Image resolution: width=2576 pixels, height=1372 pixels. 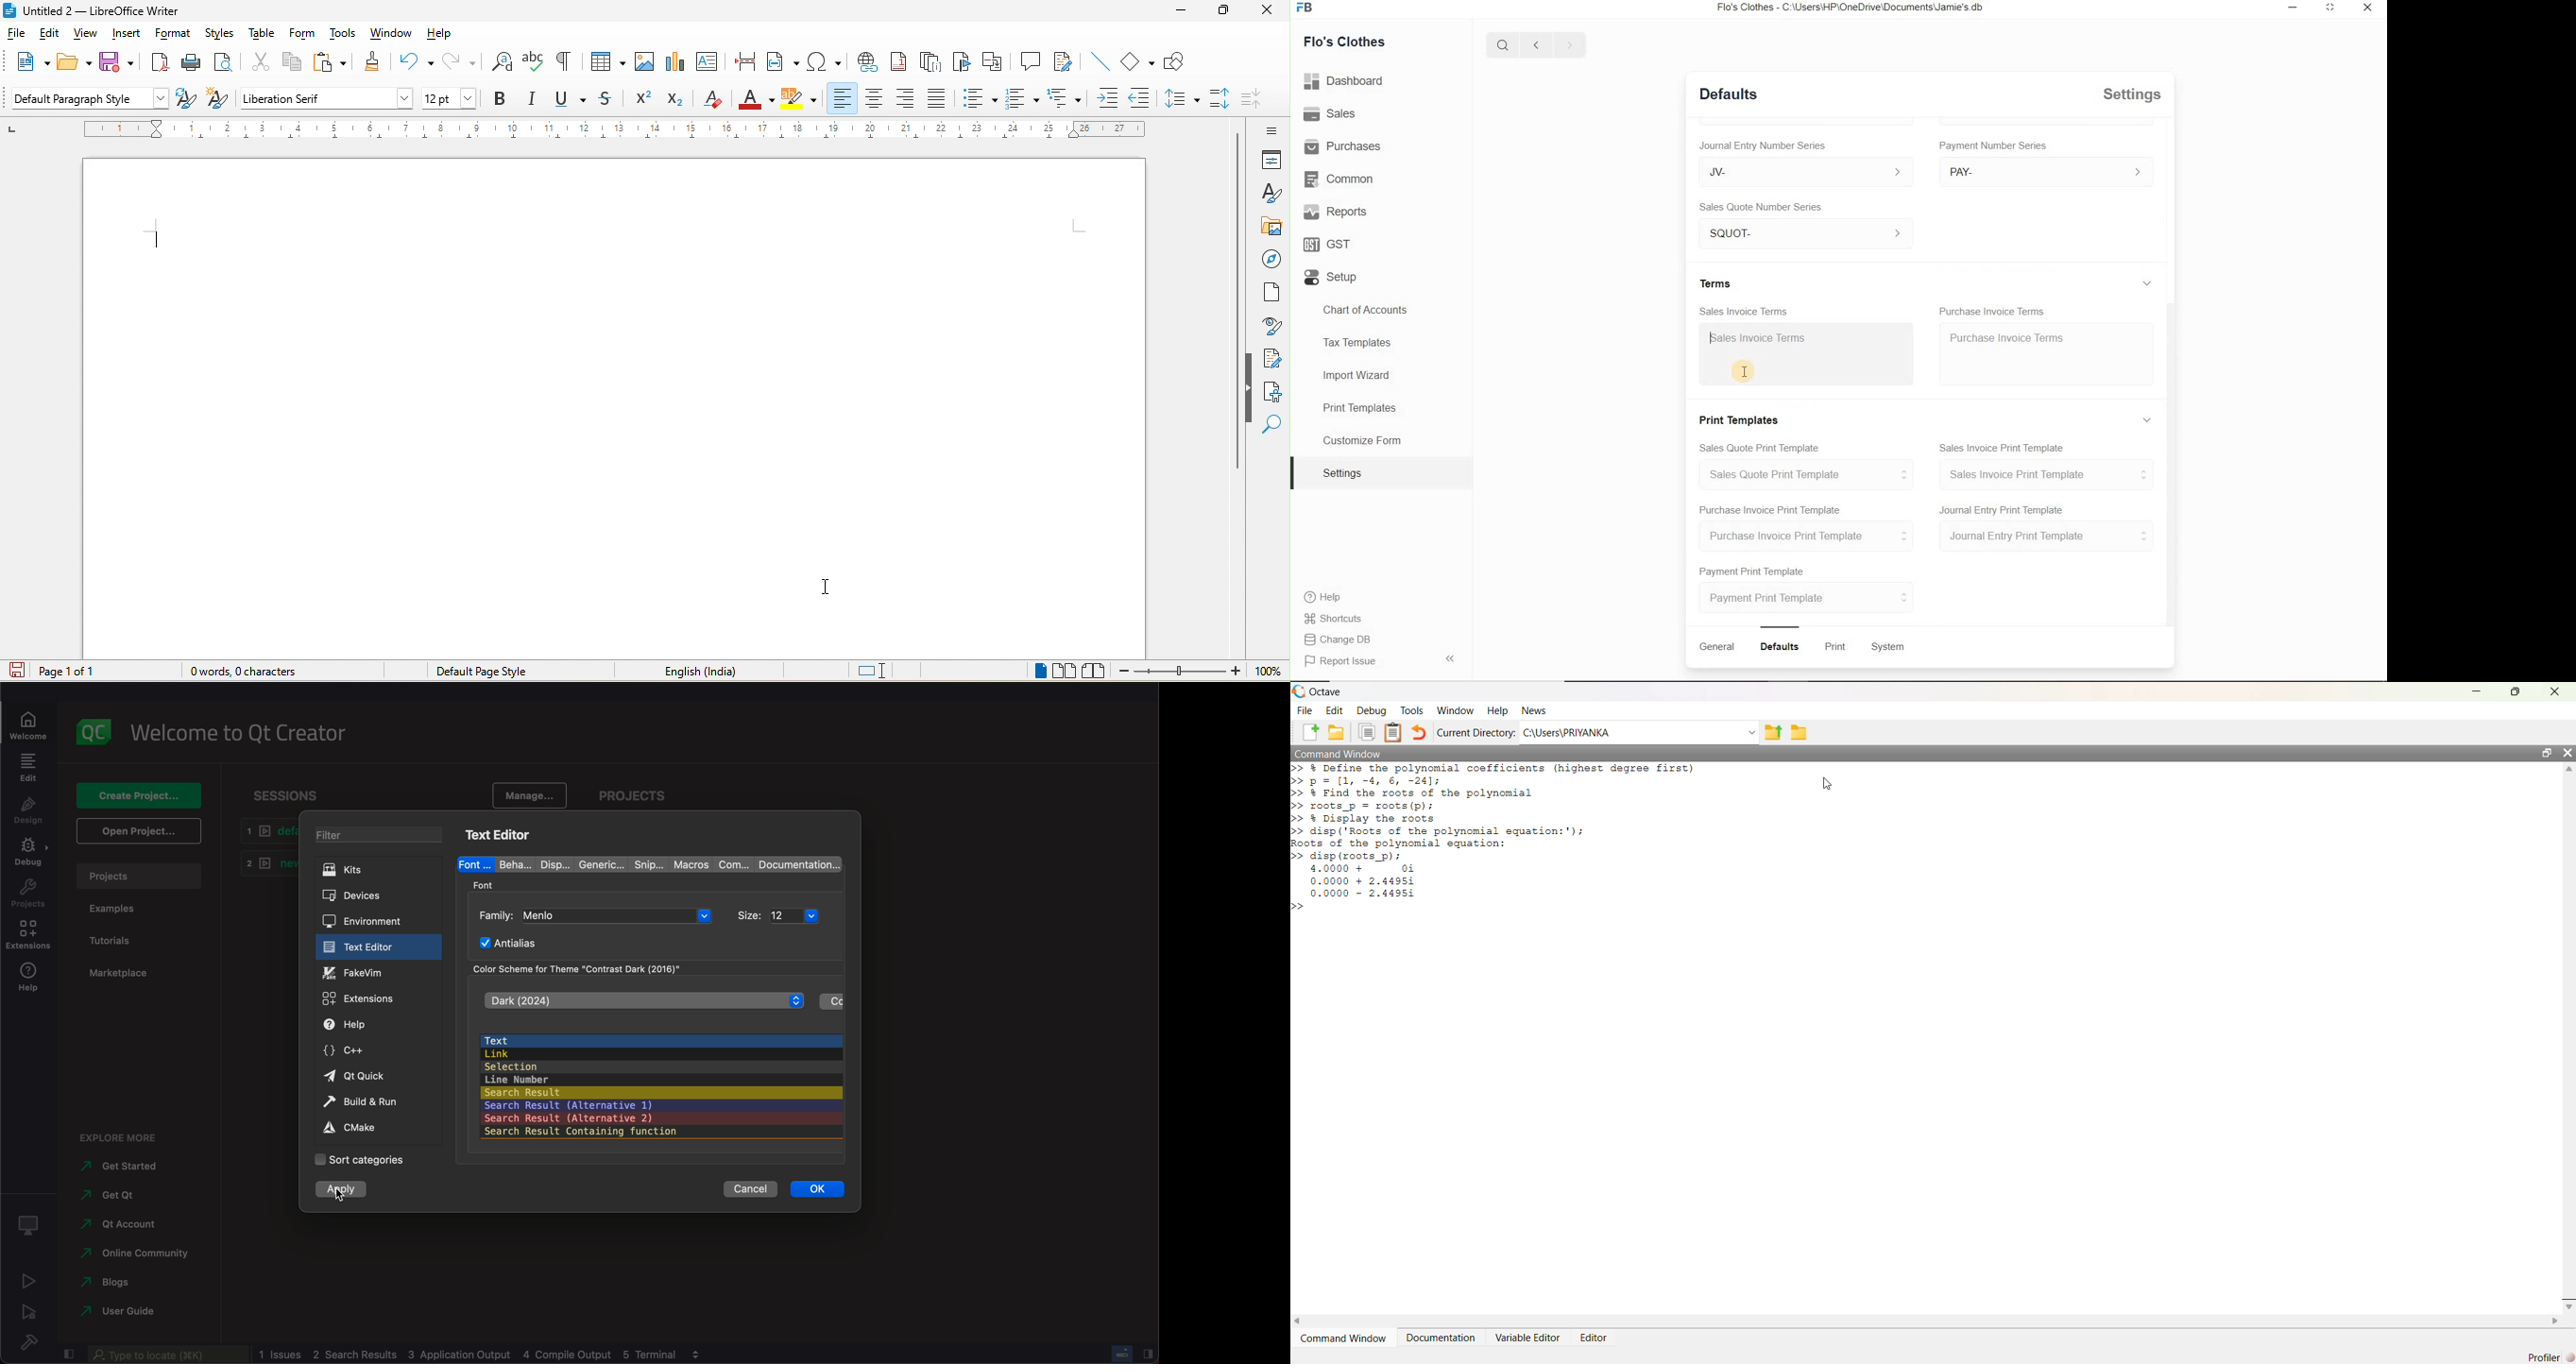 I want to click on accessibility check , so click(x=1274, y=393).